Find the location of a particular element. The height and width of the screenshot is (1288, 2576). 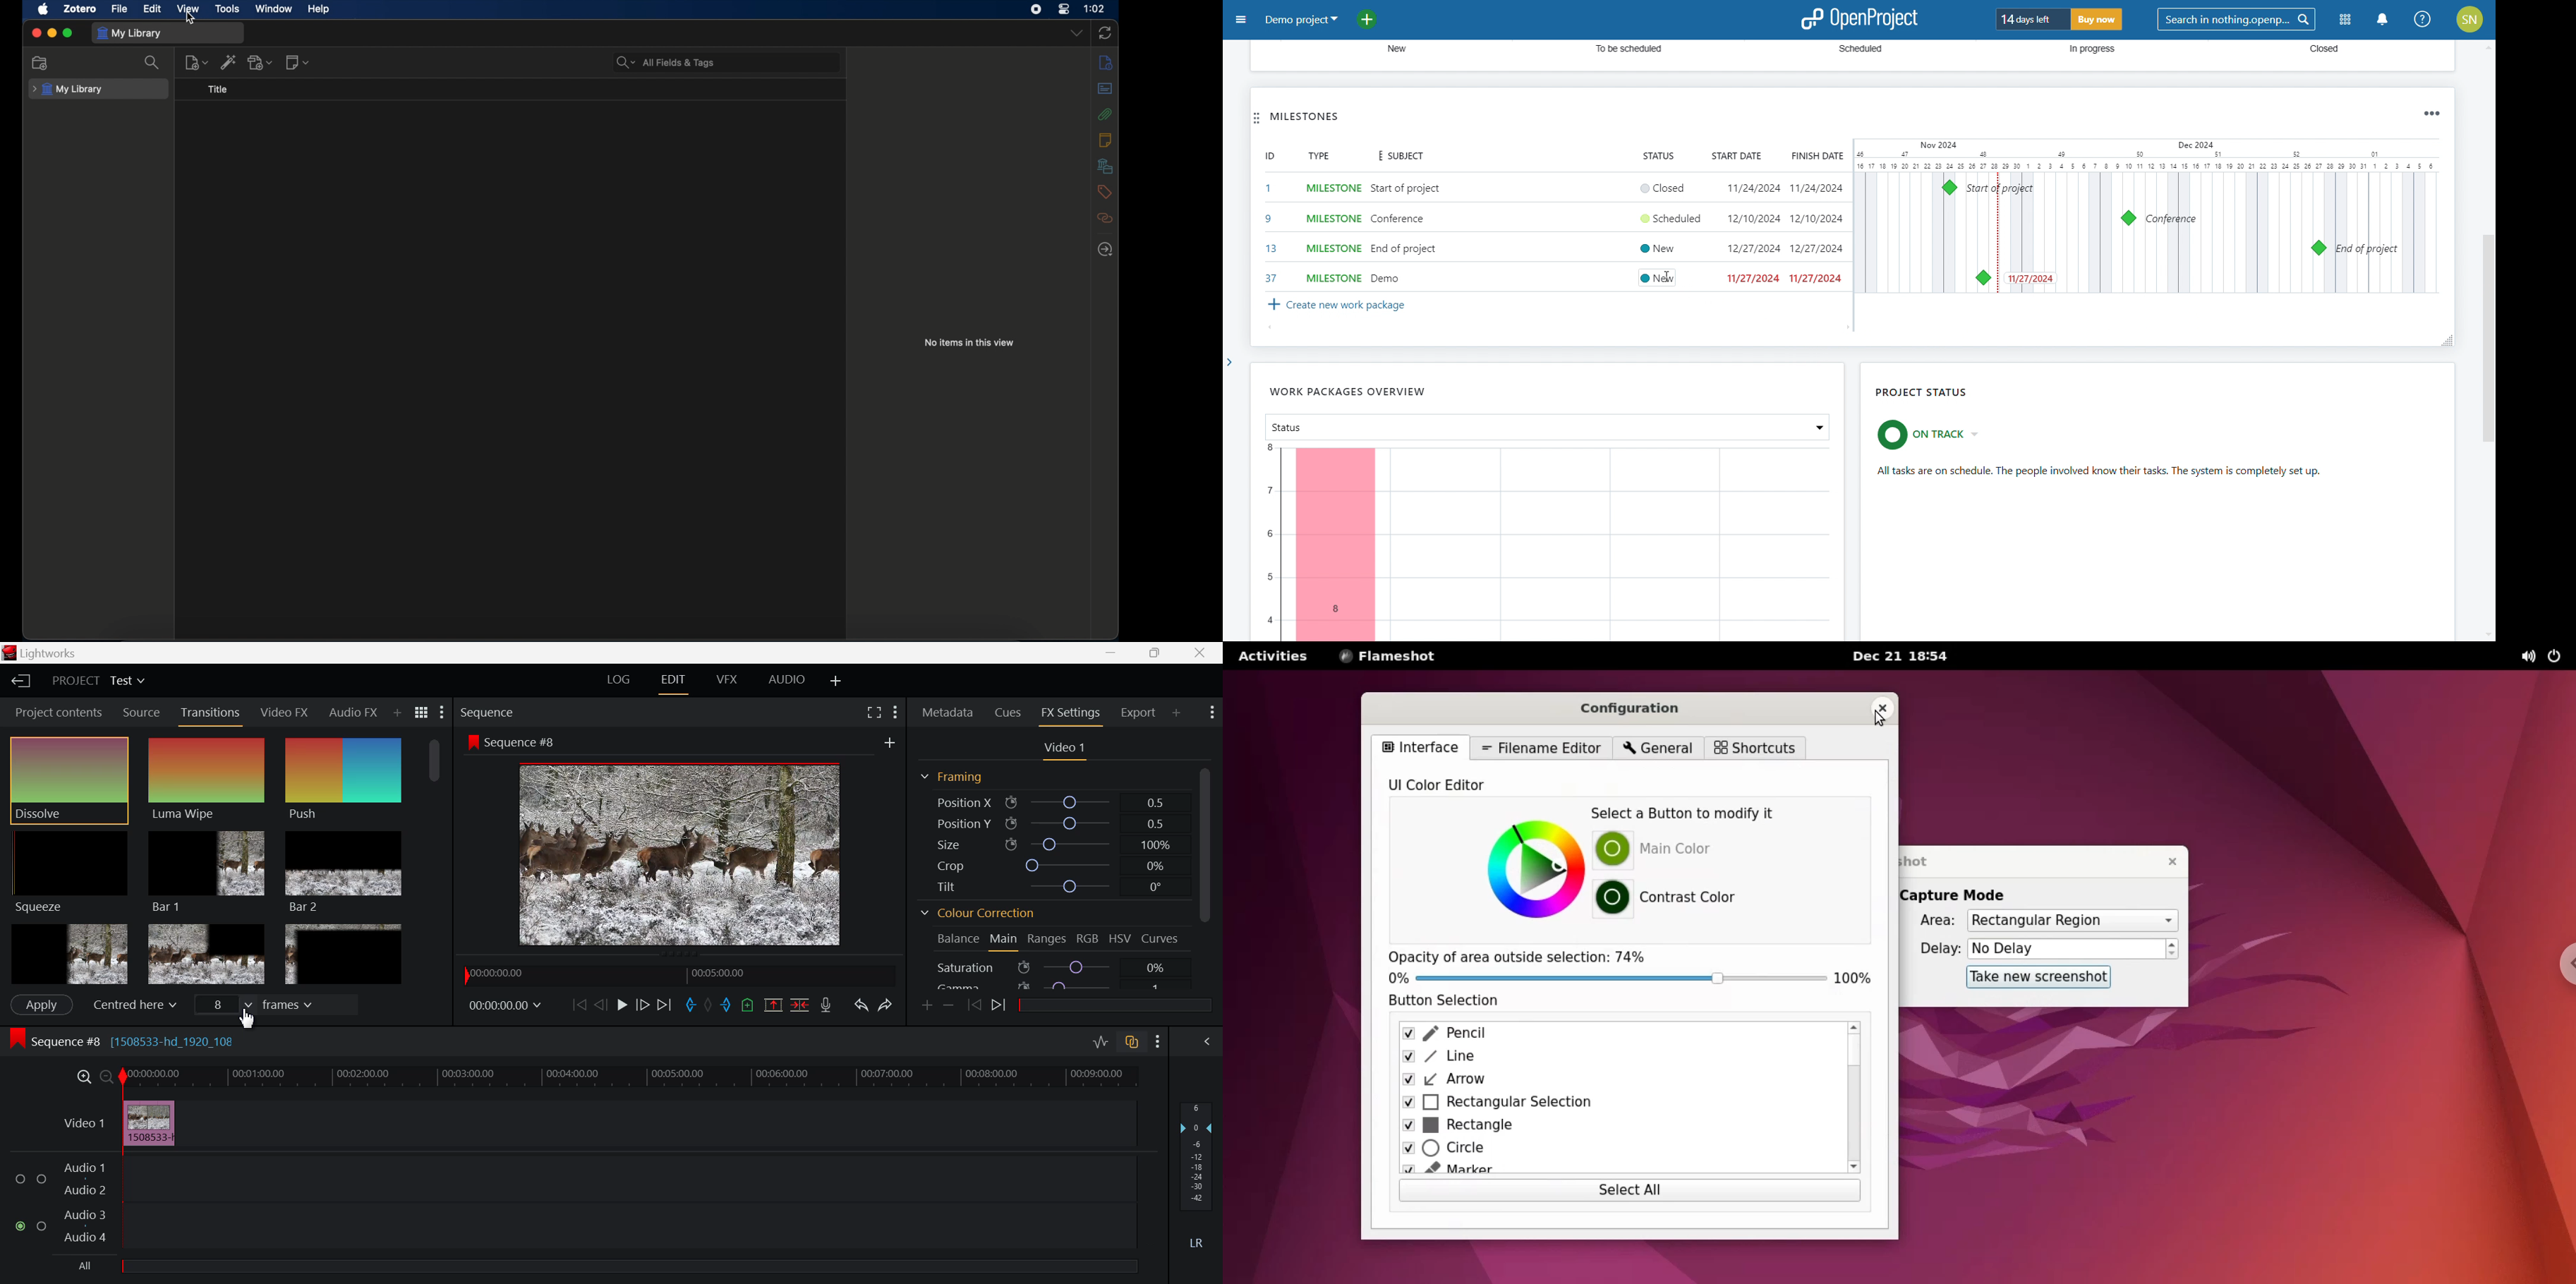

sync is located at coordinates (1106, 33).